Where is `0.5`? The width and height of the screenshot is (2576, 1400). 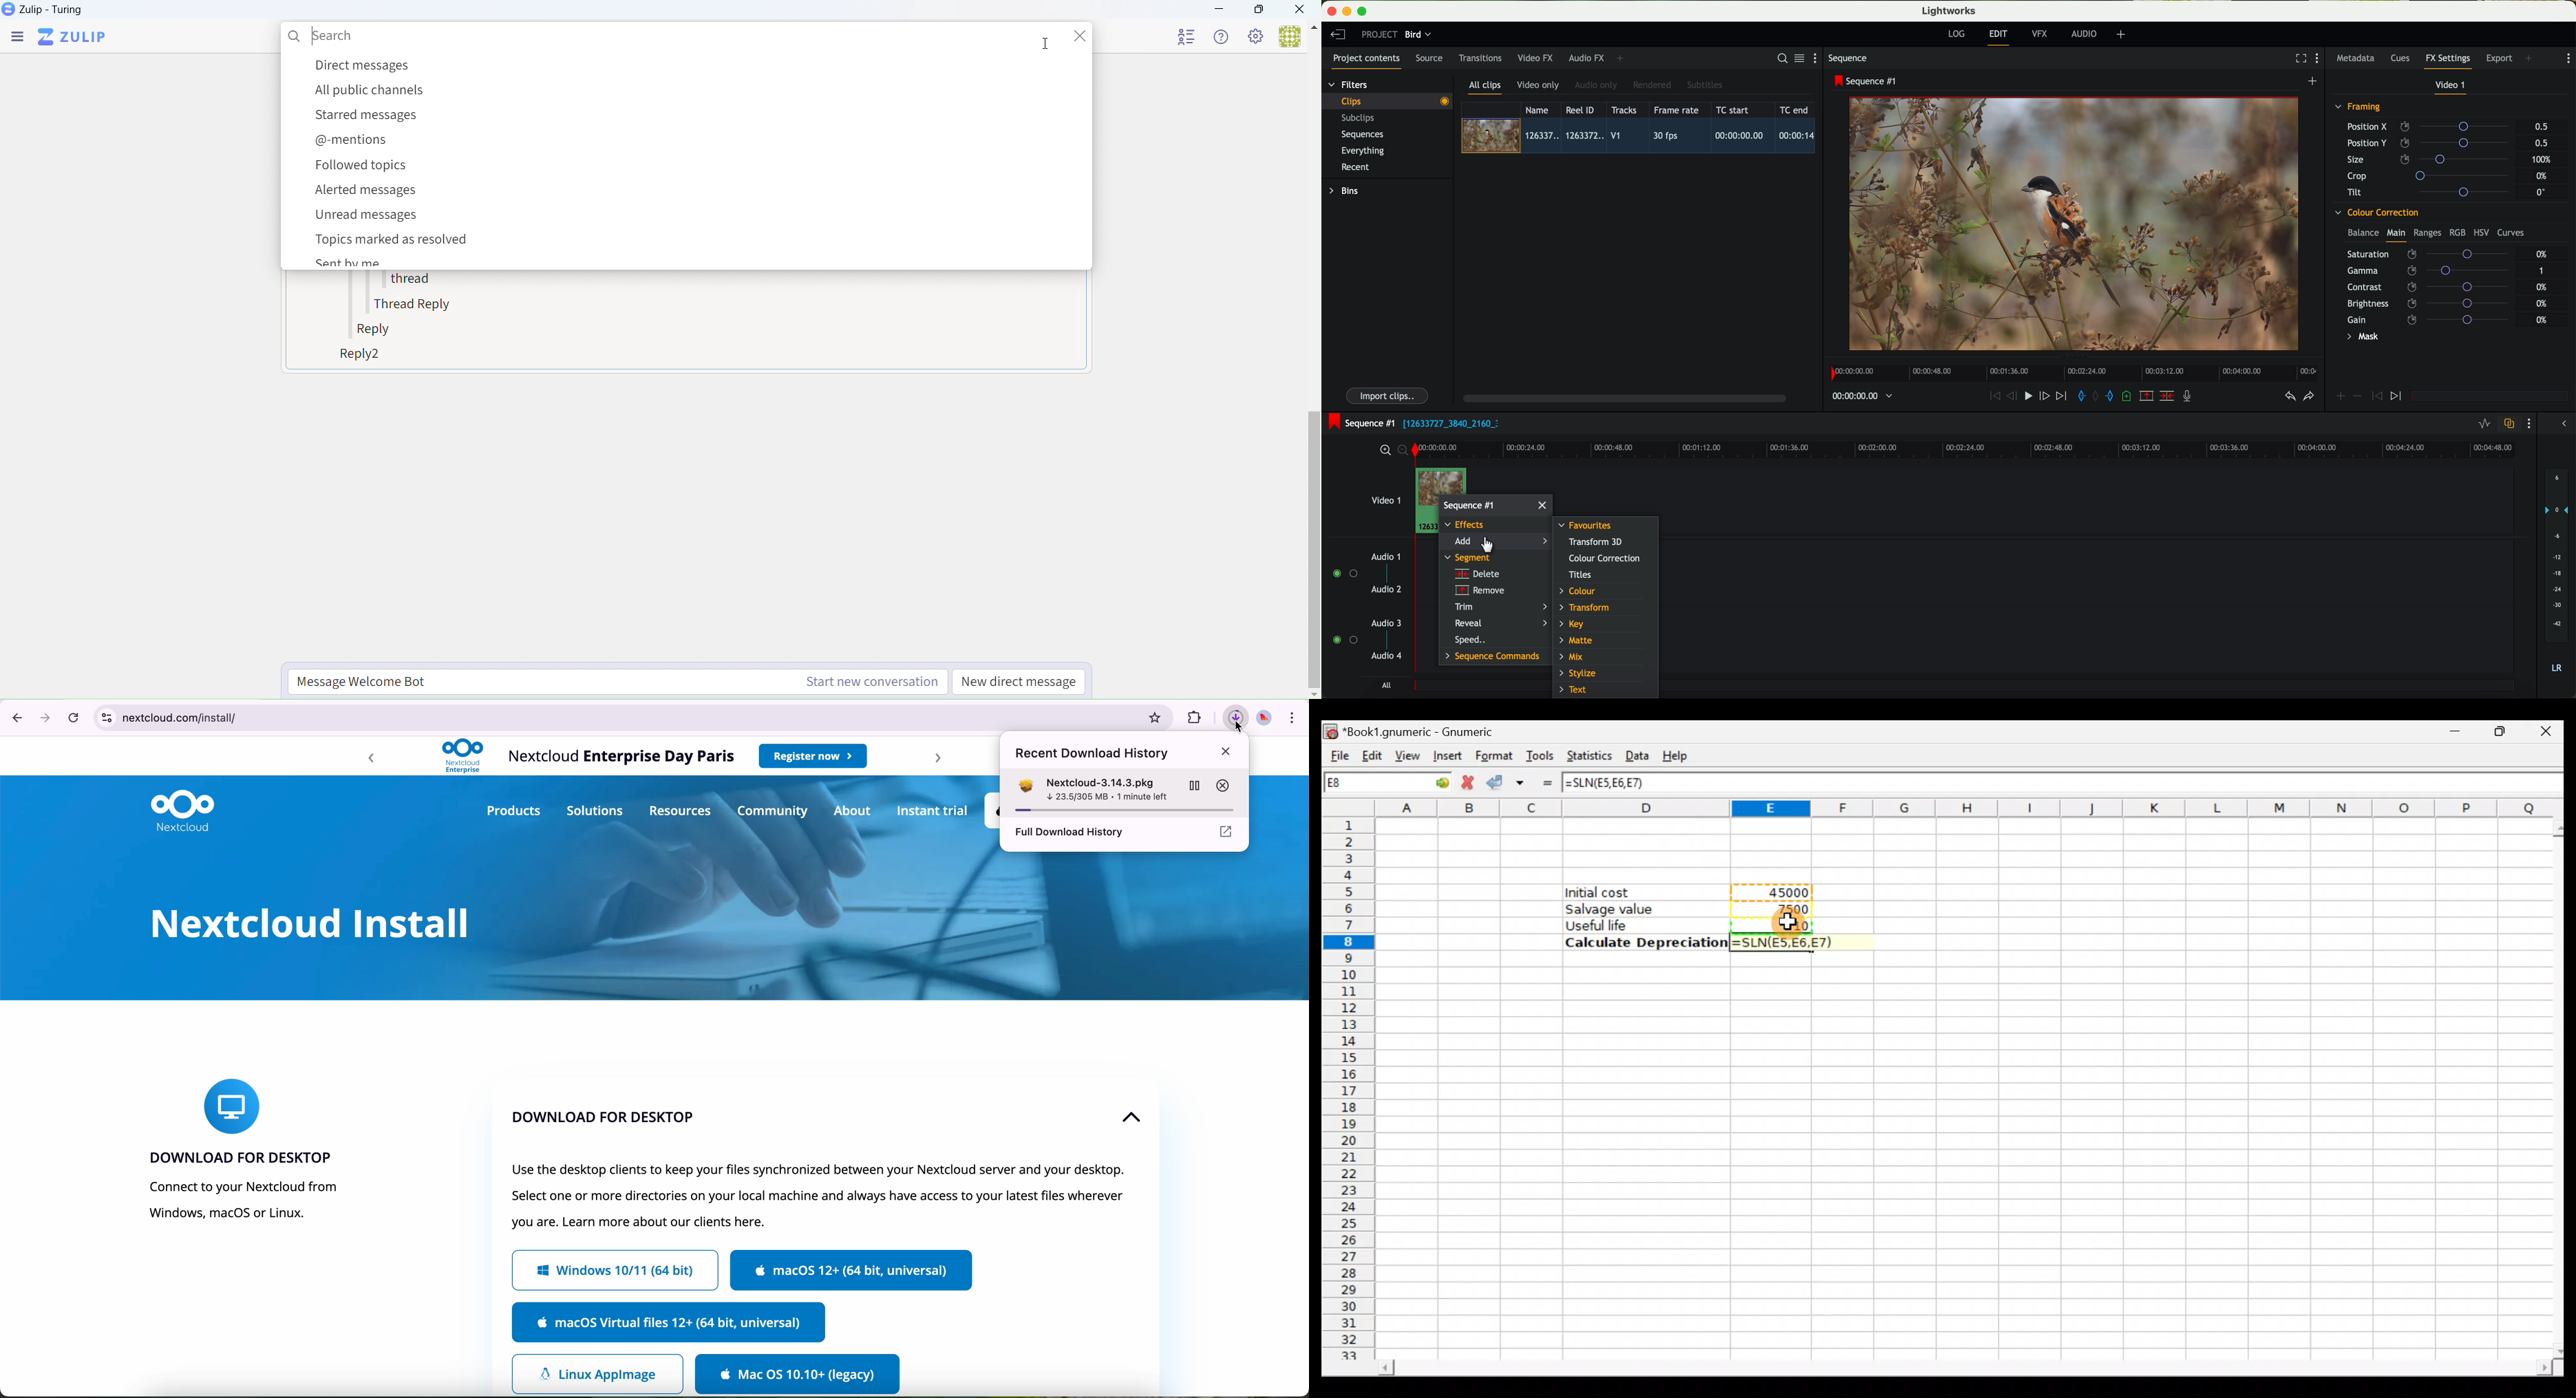 0.5 is located at coordinates (2542, 127).